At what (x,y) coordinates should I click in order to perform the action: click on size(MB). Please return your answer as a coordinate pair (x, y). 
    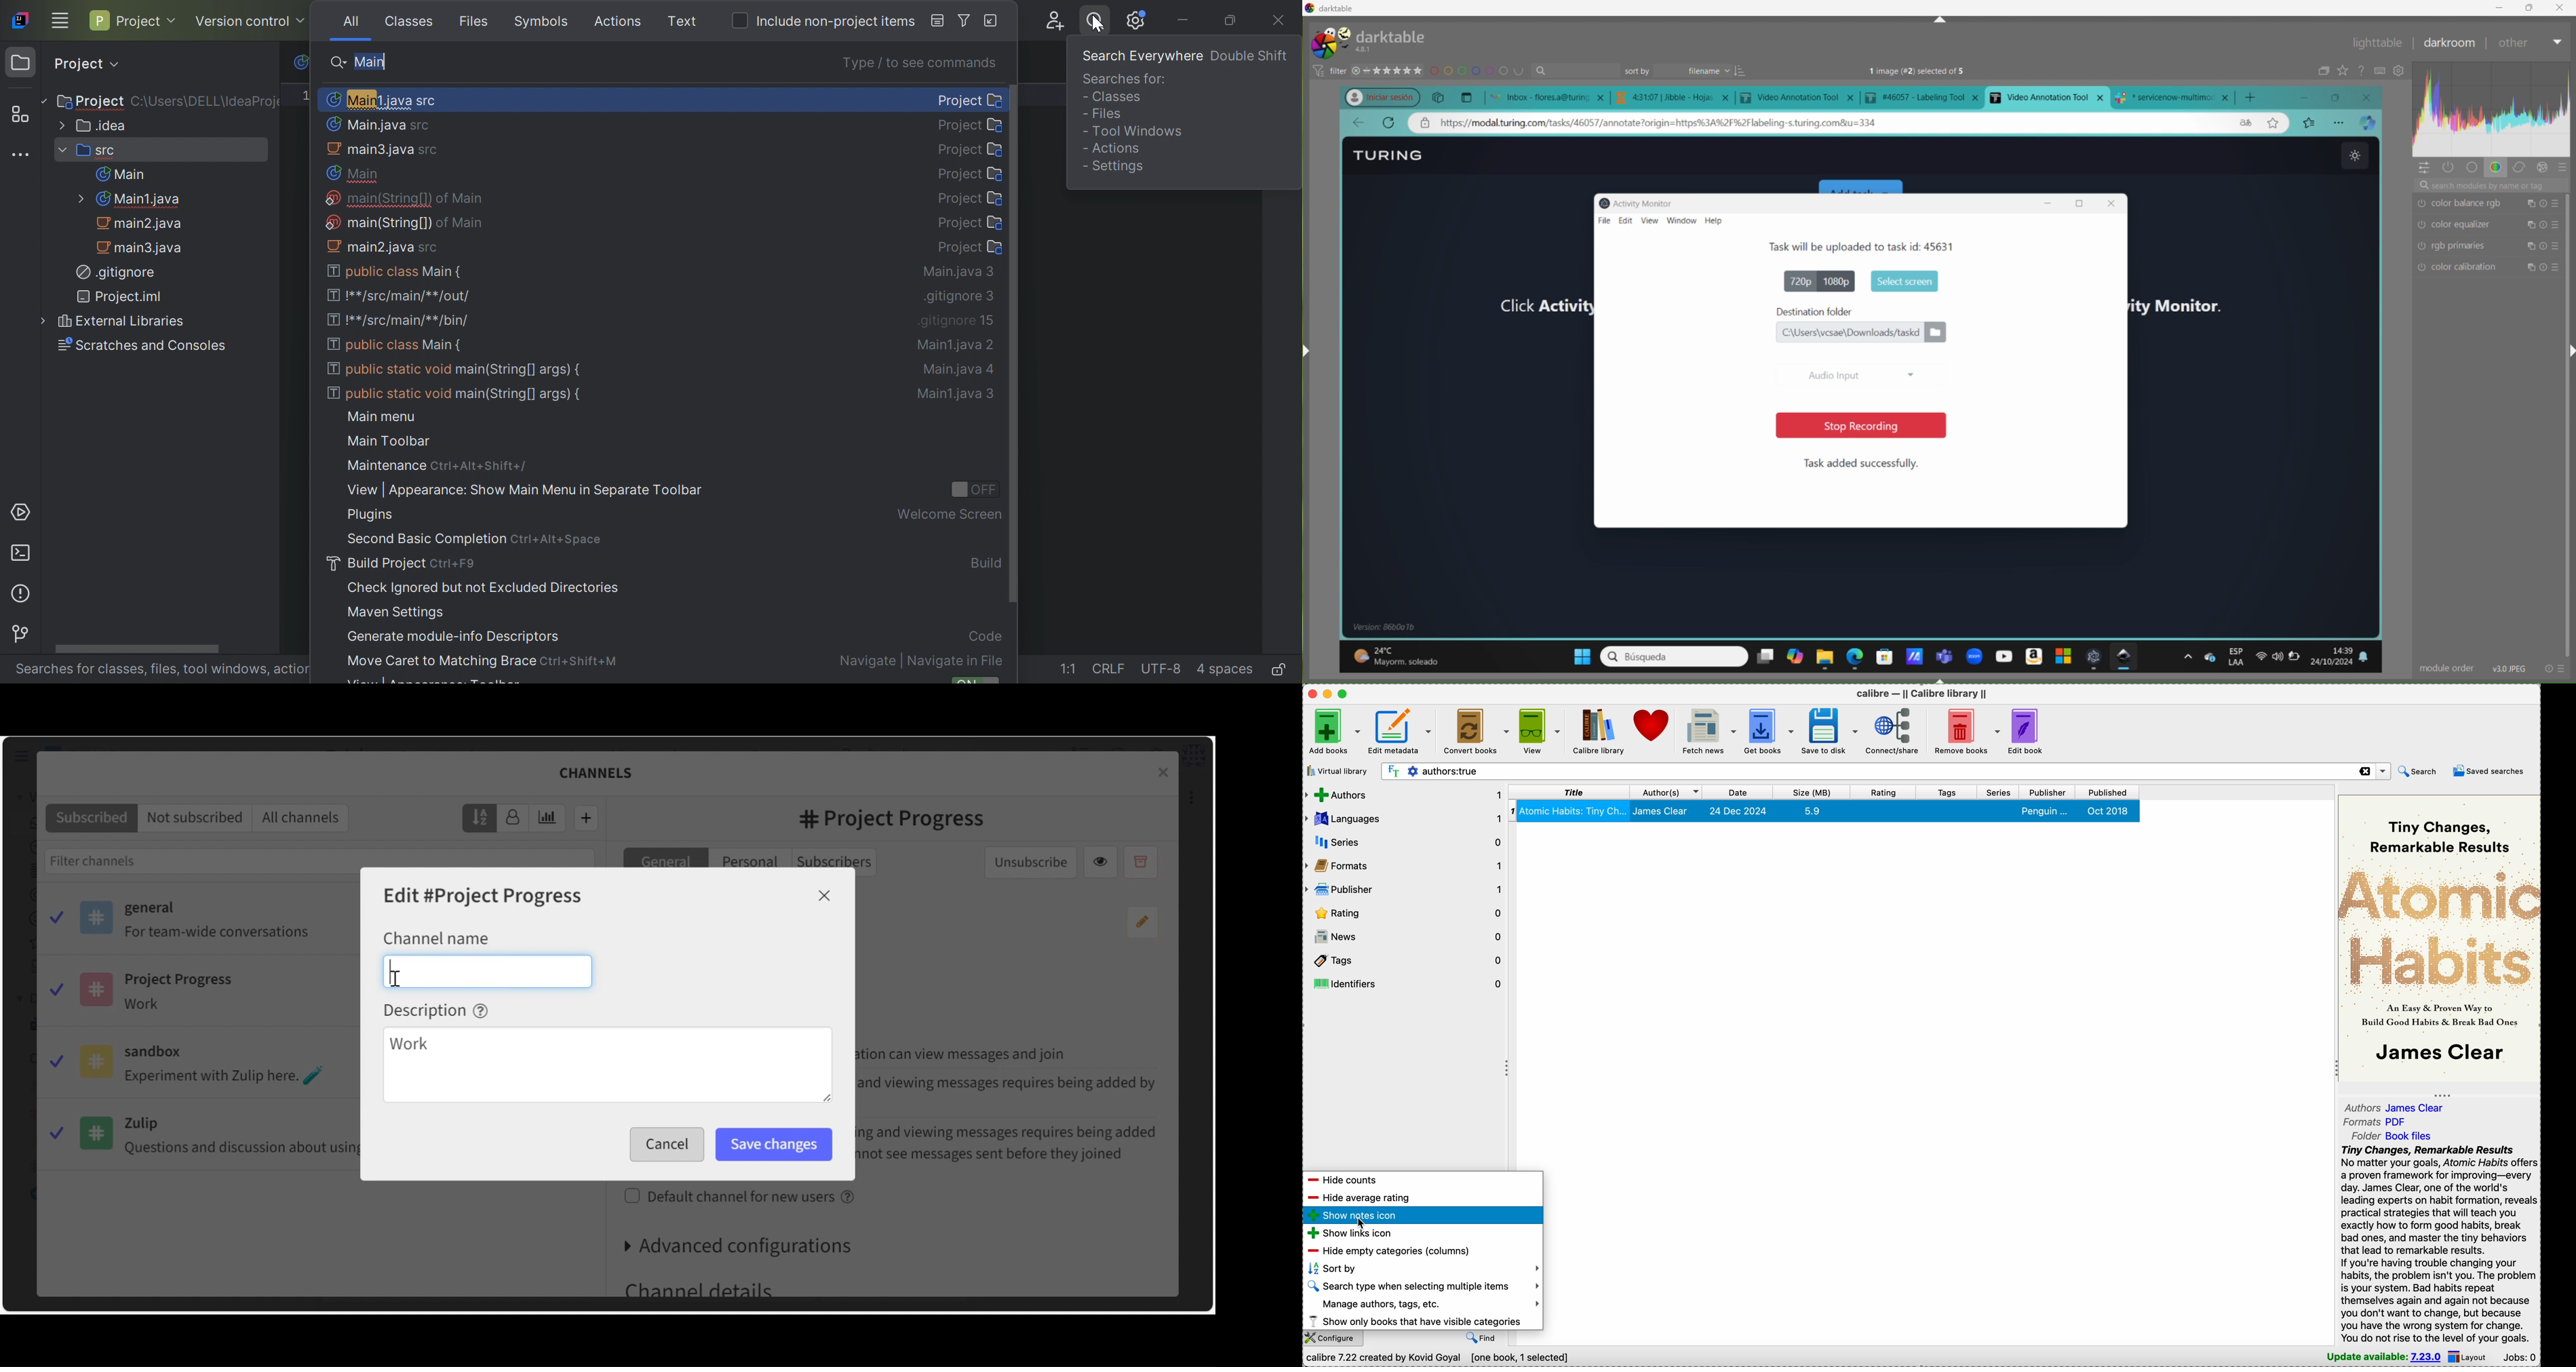
    Looking at the image, I should click on (1813, 792).